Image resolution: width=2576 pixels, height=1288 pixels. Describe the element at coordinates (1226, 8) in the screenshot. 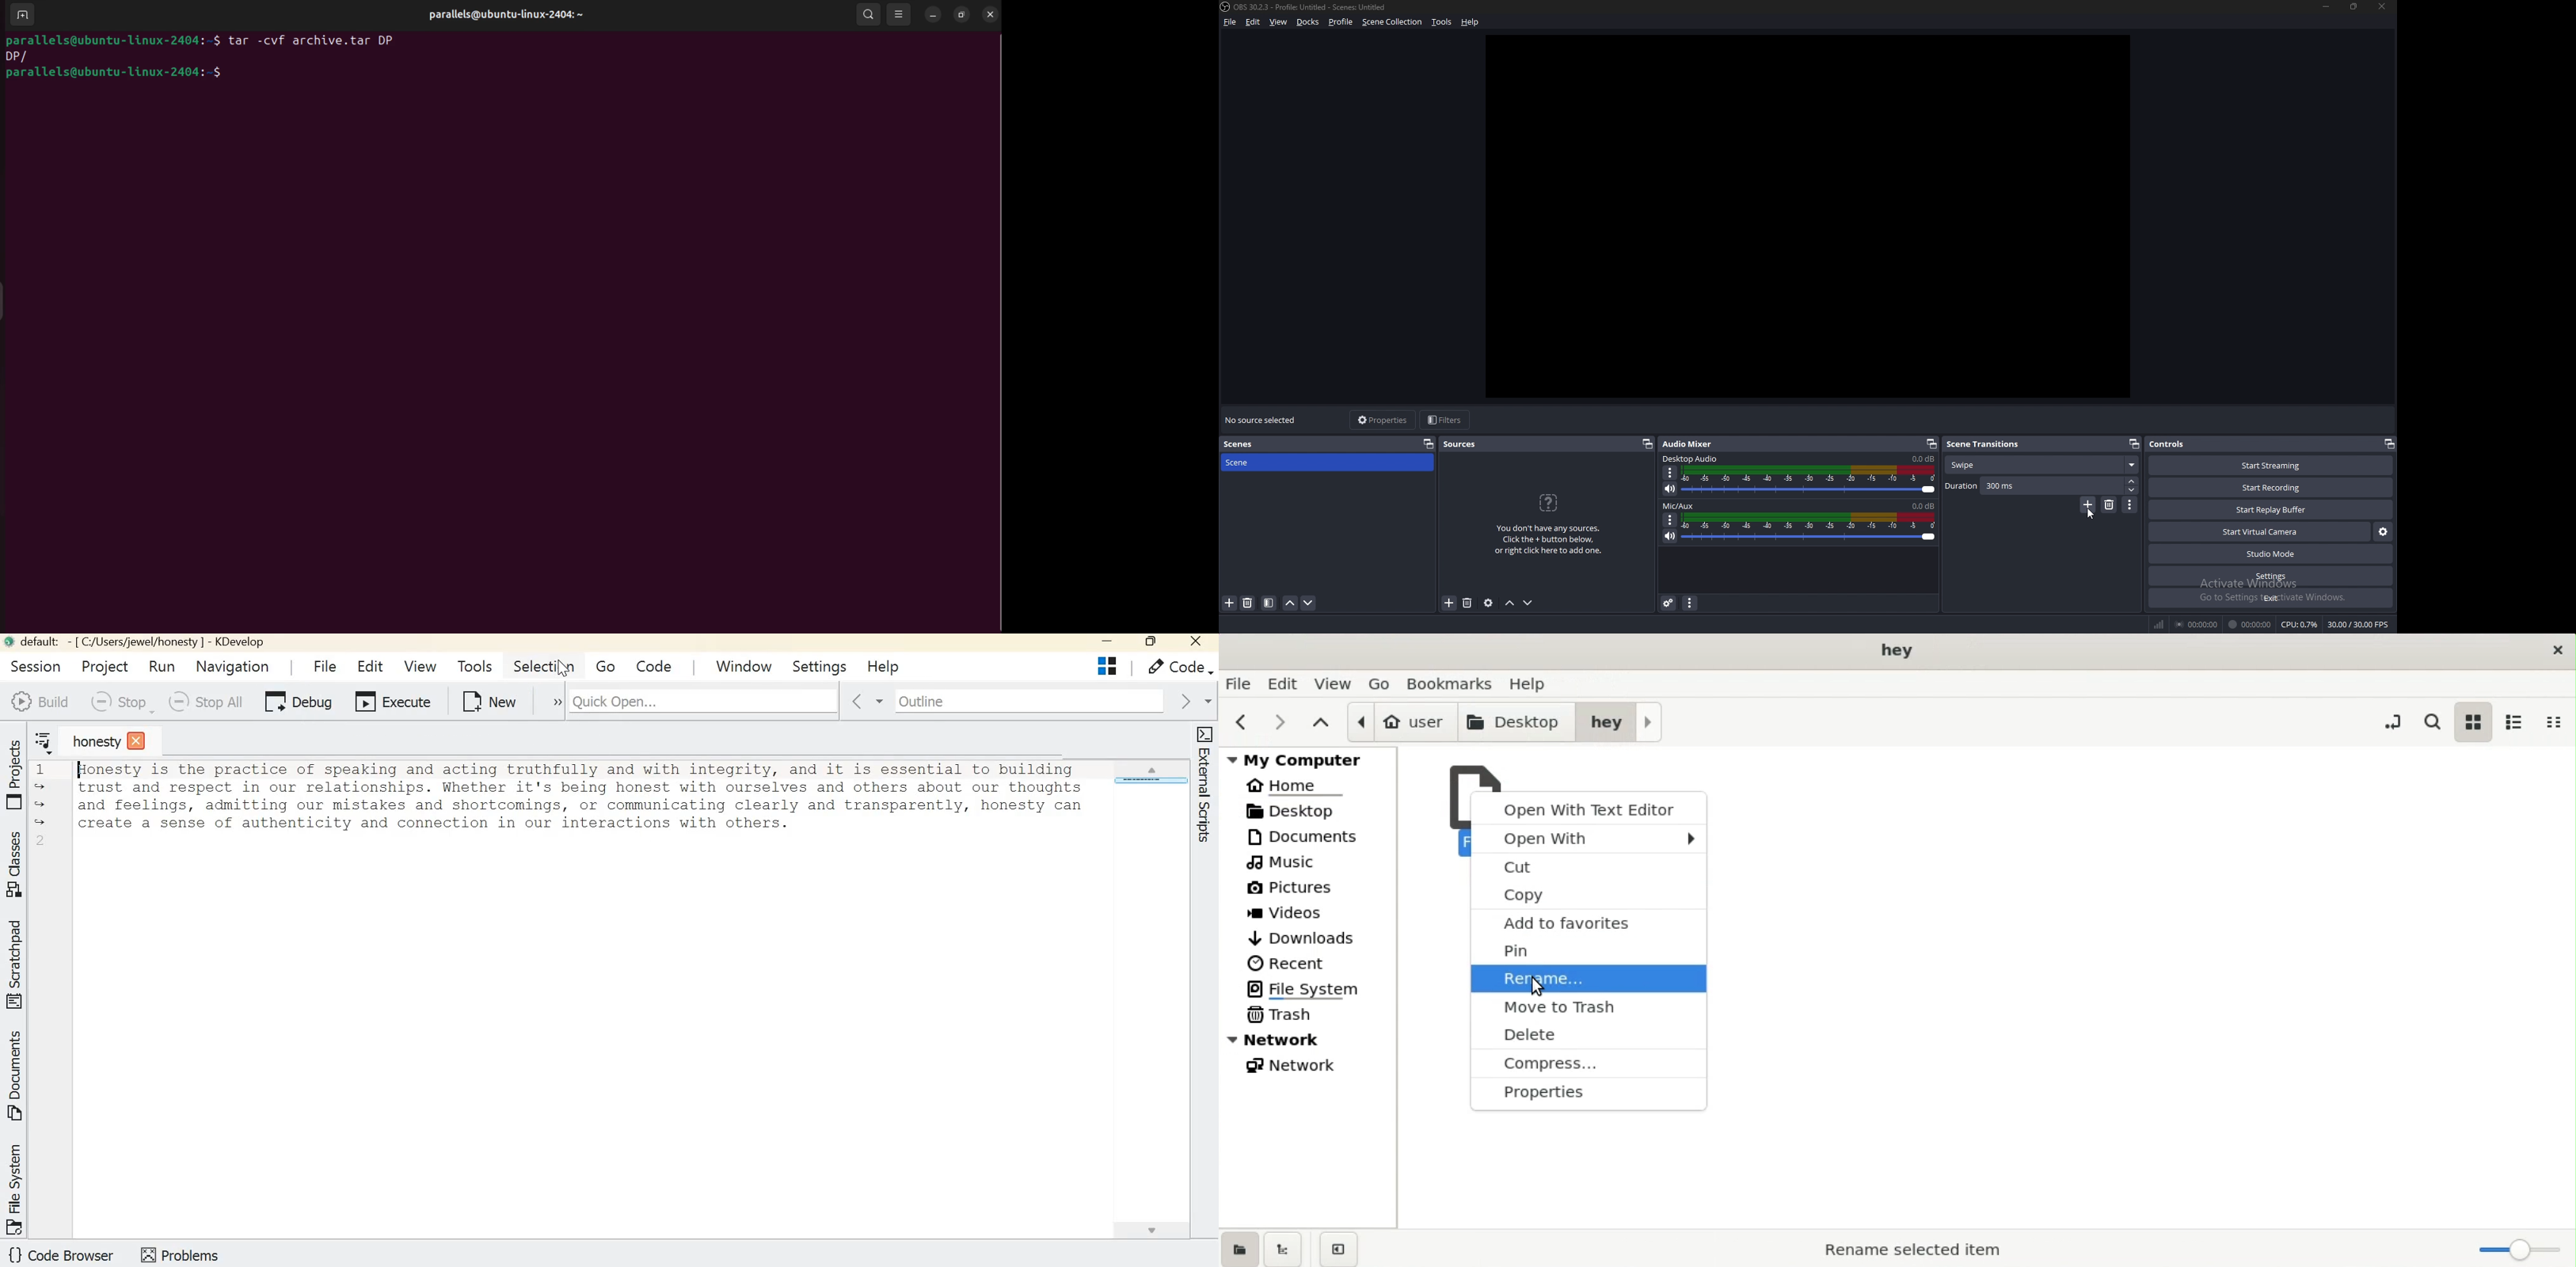

I see `obs logo` at that location.